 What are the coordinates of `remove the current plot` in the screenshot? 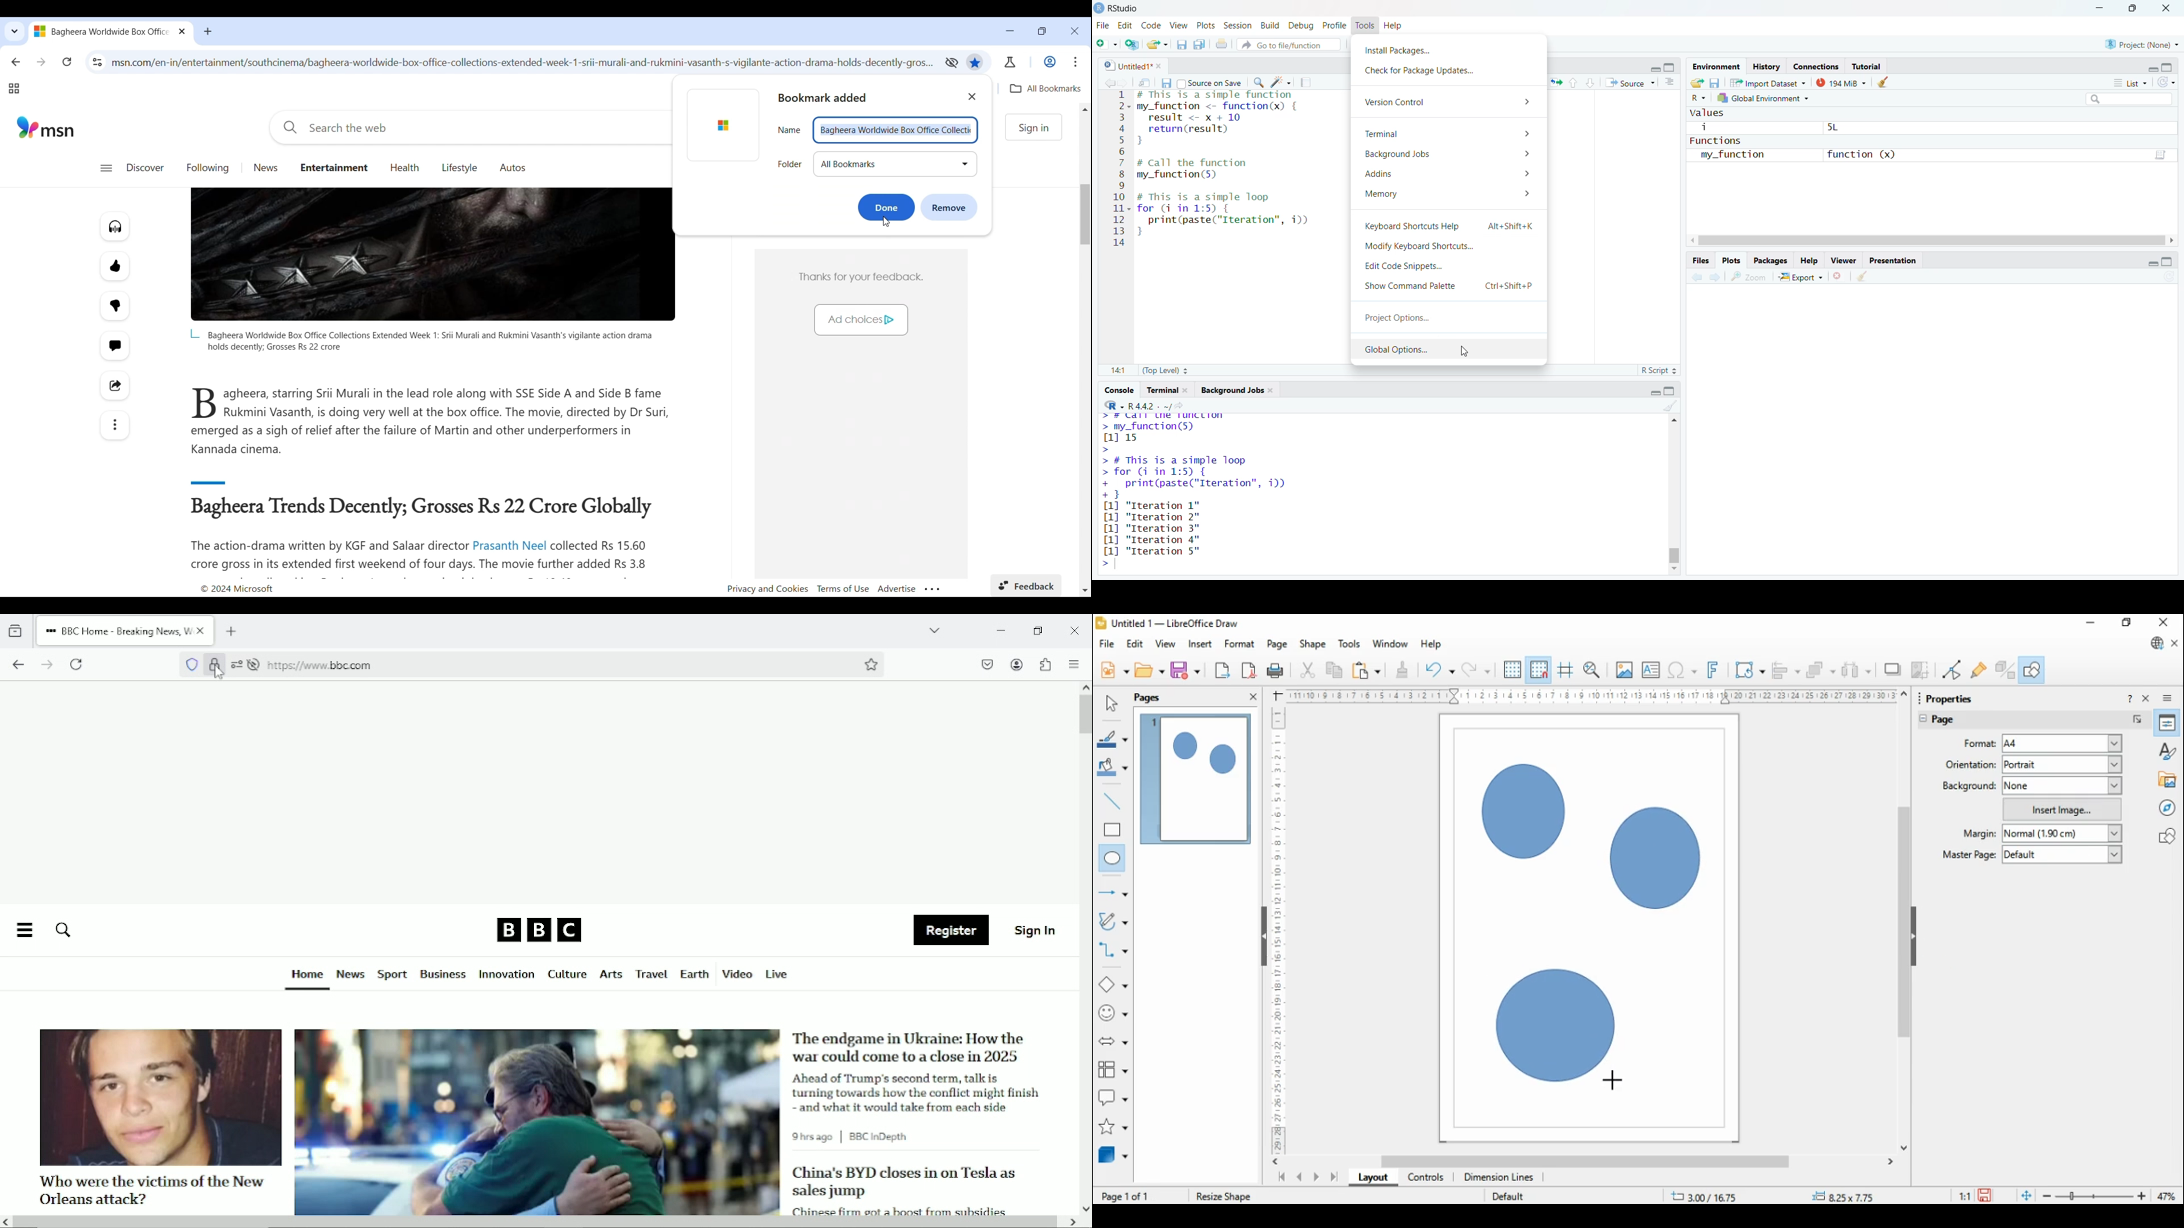 It's located at (1839, 276).